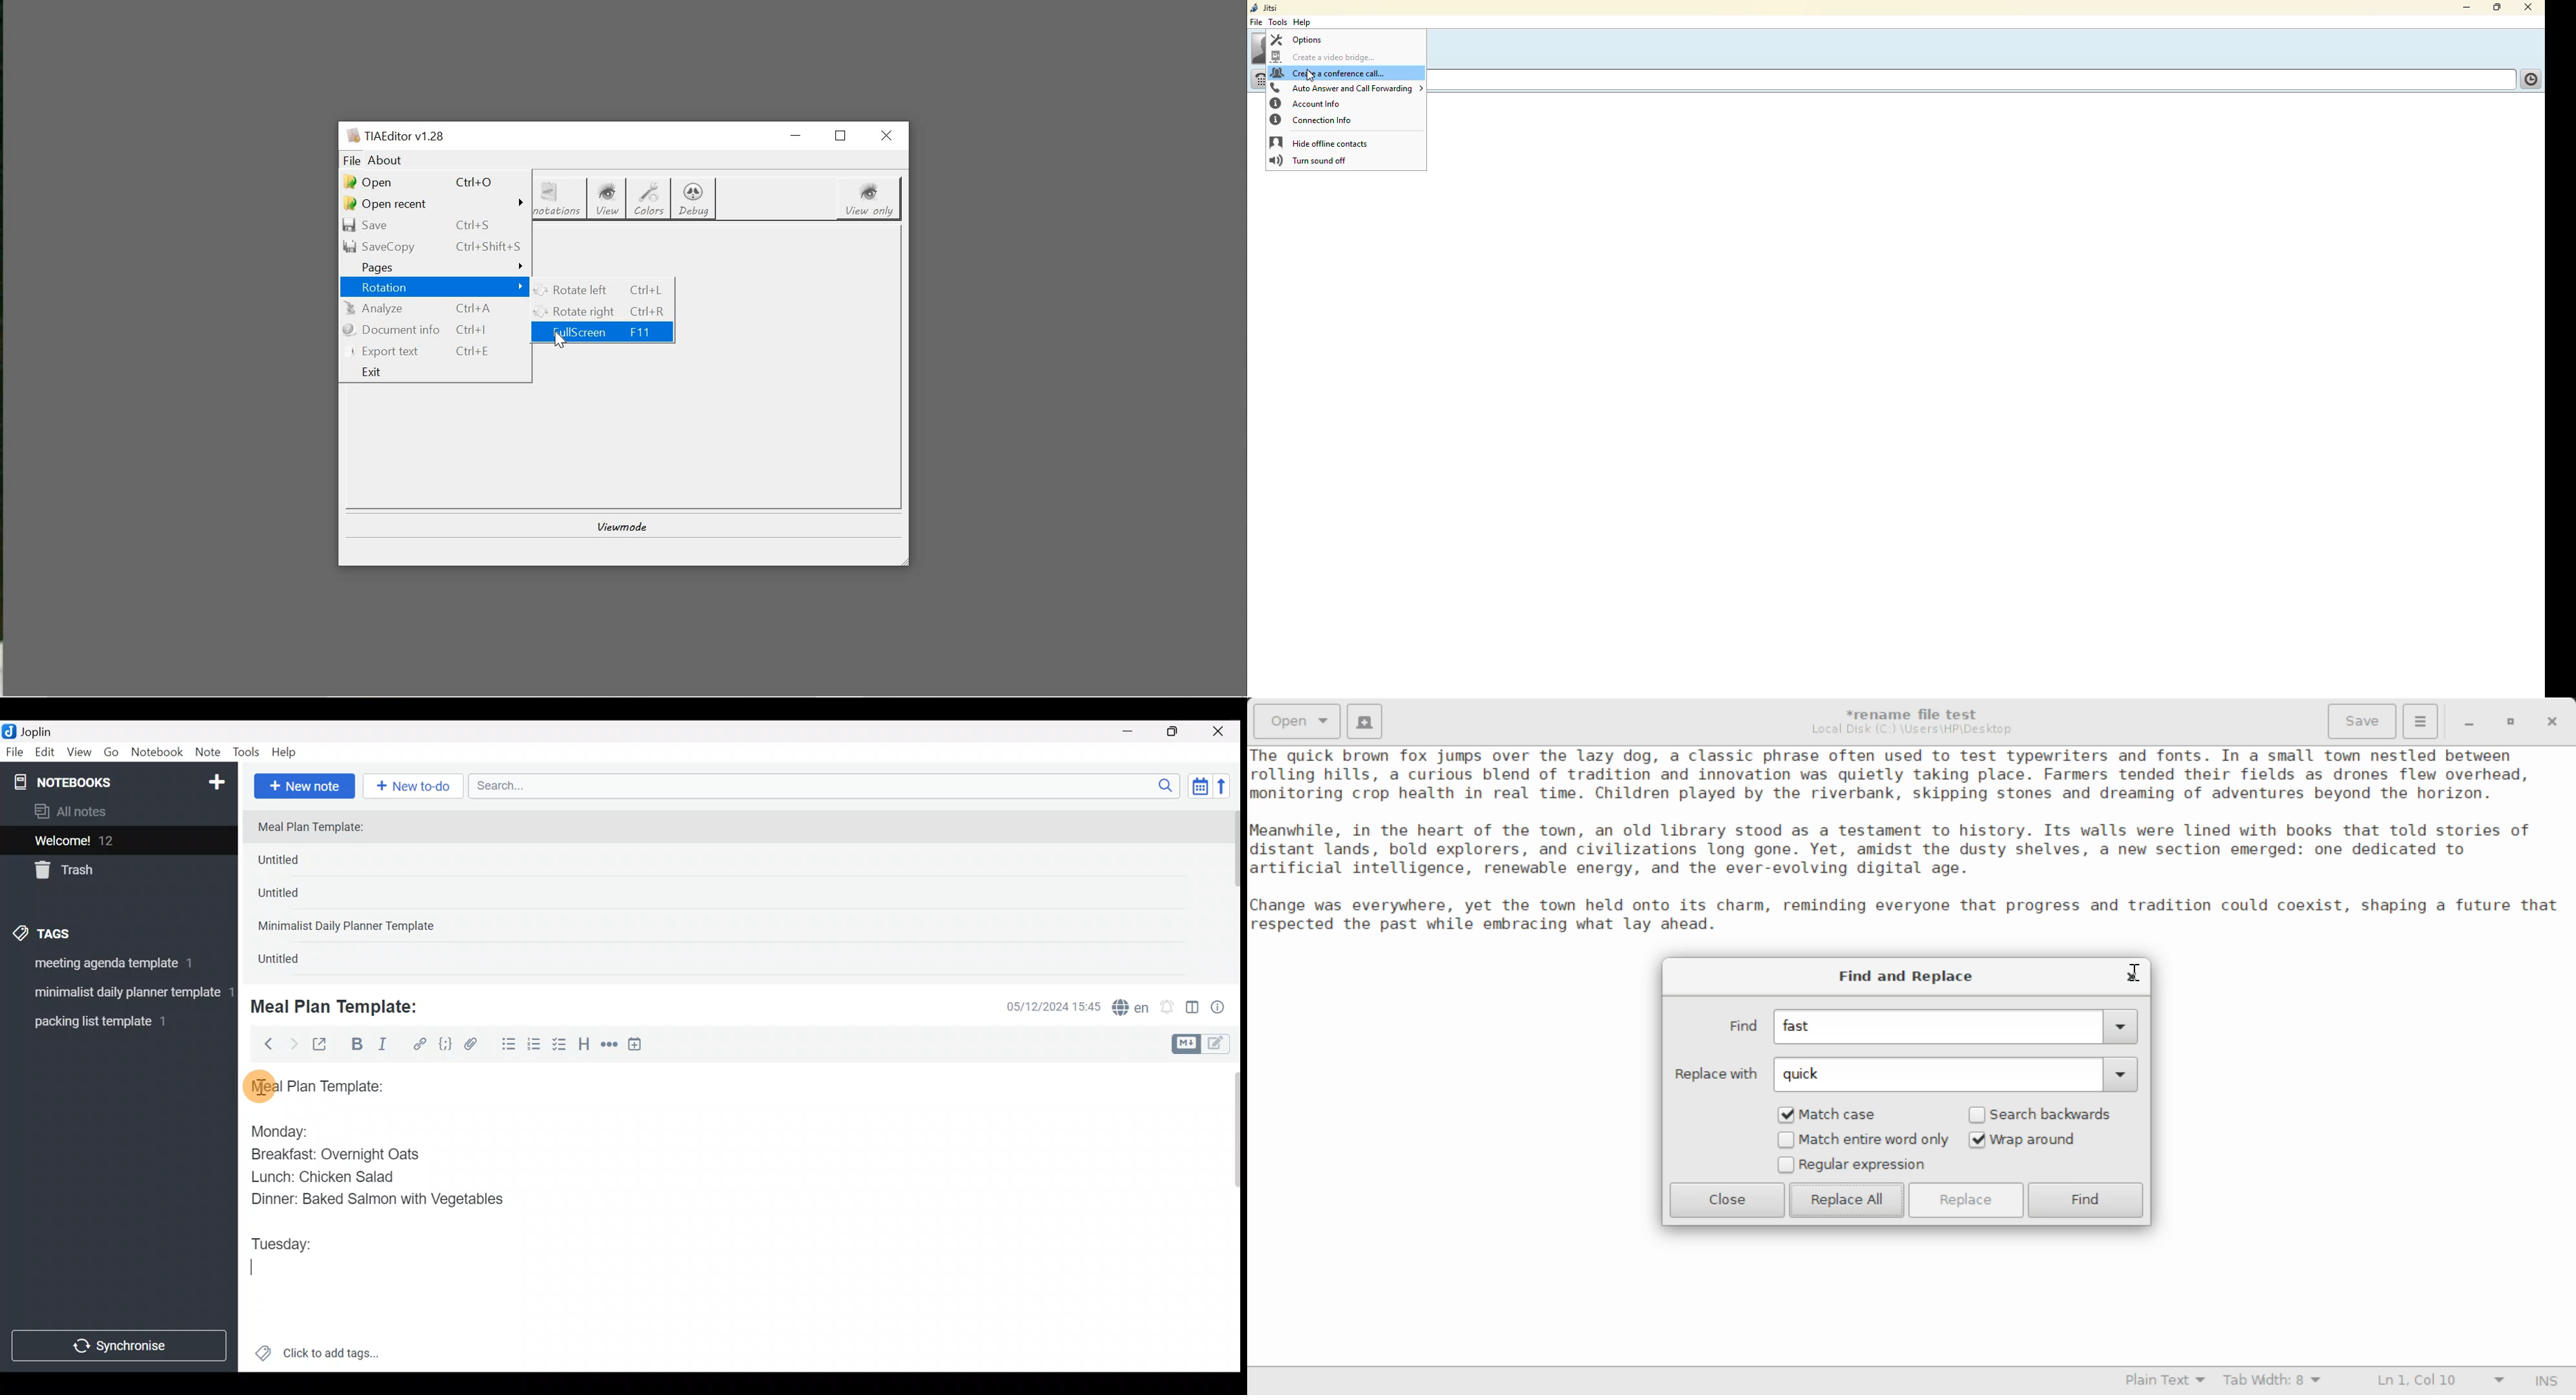 The height and width of the screenshot is (1400, 2576). I want to click on help, so click(1307, 21).